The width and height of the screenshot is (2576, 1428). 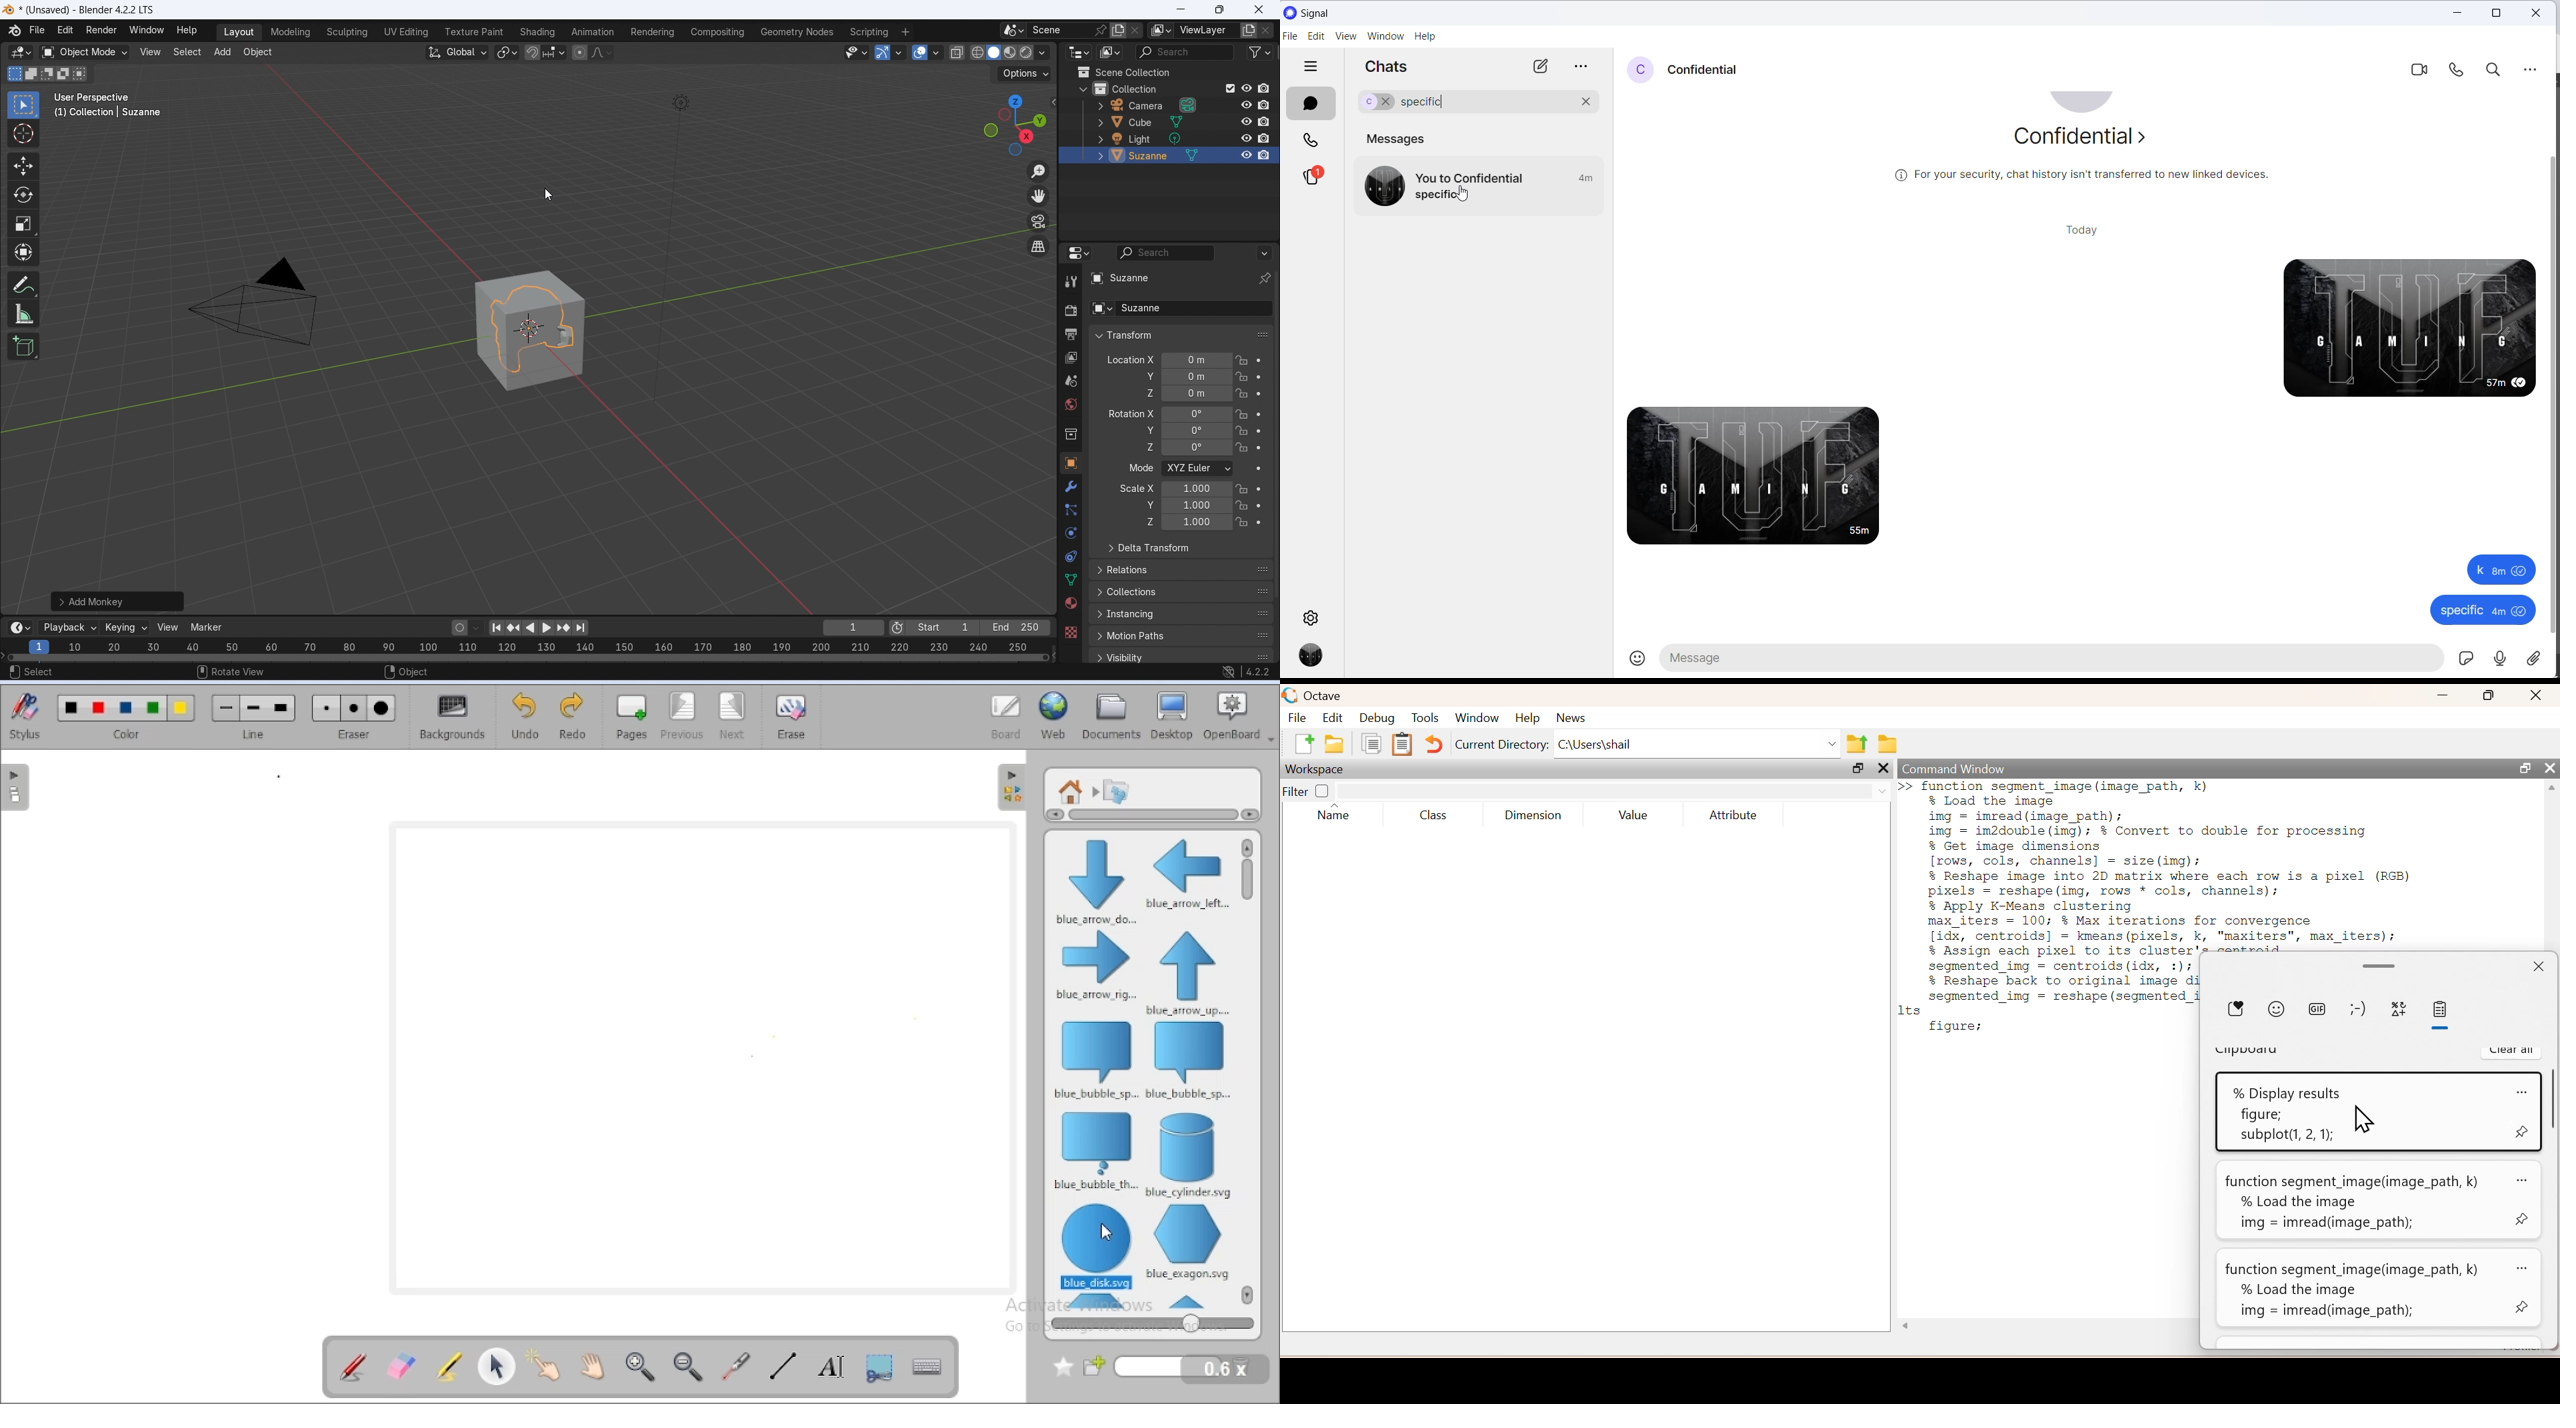 What do you see at coordinates (352, 1366) in the screenshot?
I see `annotate document` at bounding box center [352, 1366].